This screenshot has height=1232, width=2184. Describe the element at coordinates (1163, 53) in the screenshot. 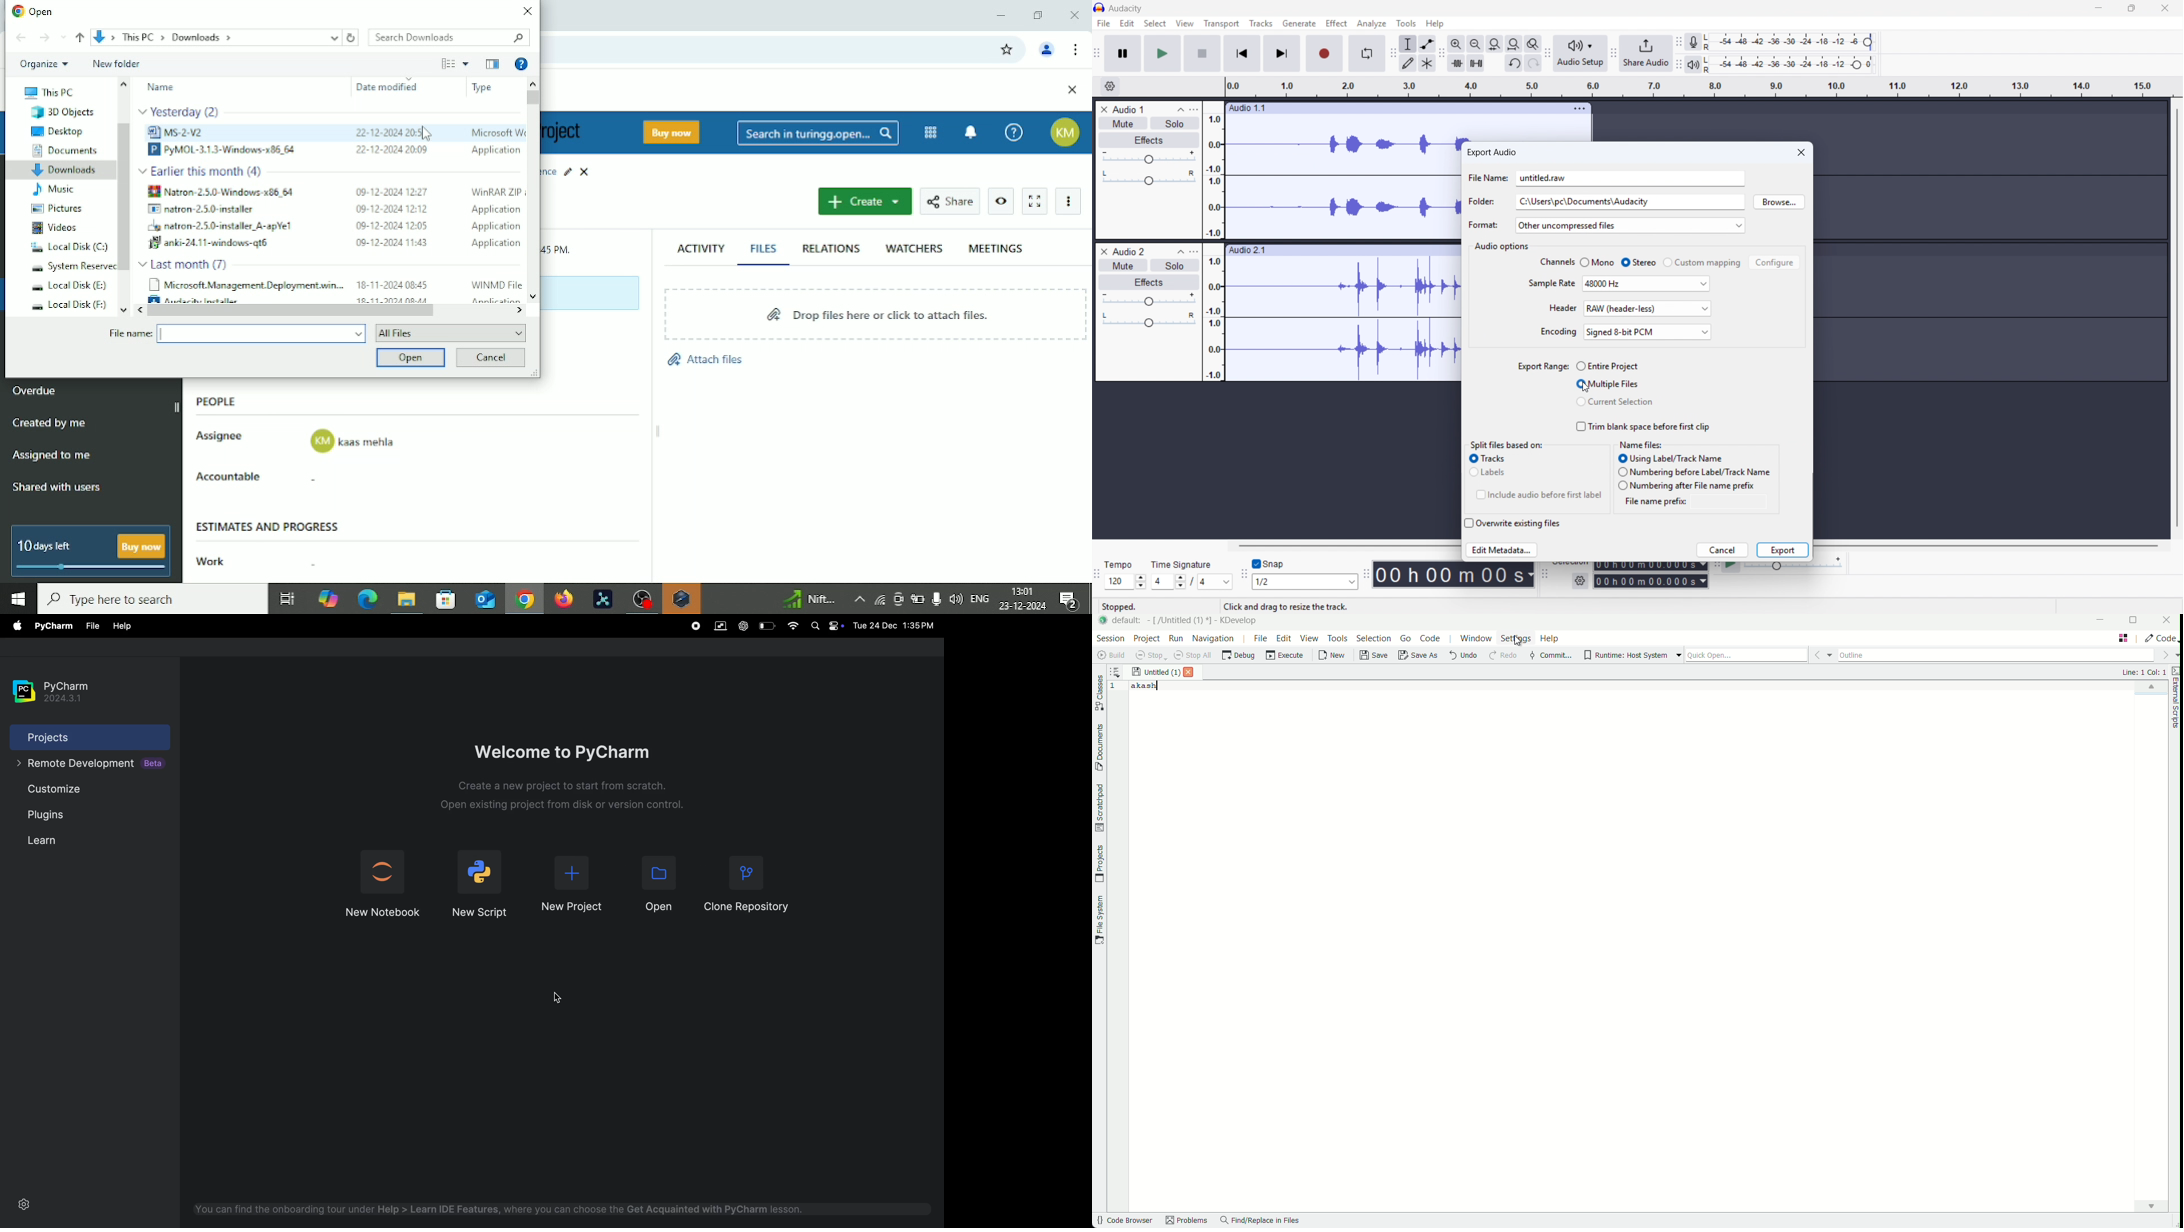

I see `Play ` at that location.